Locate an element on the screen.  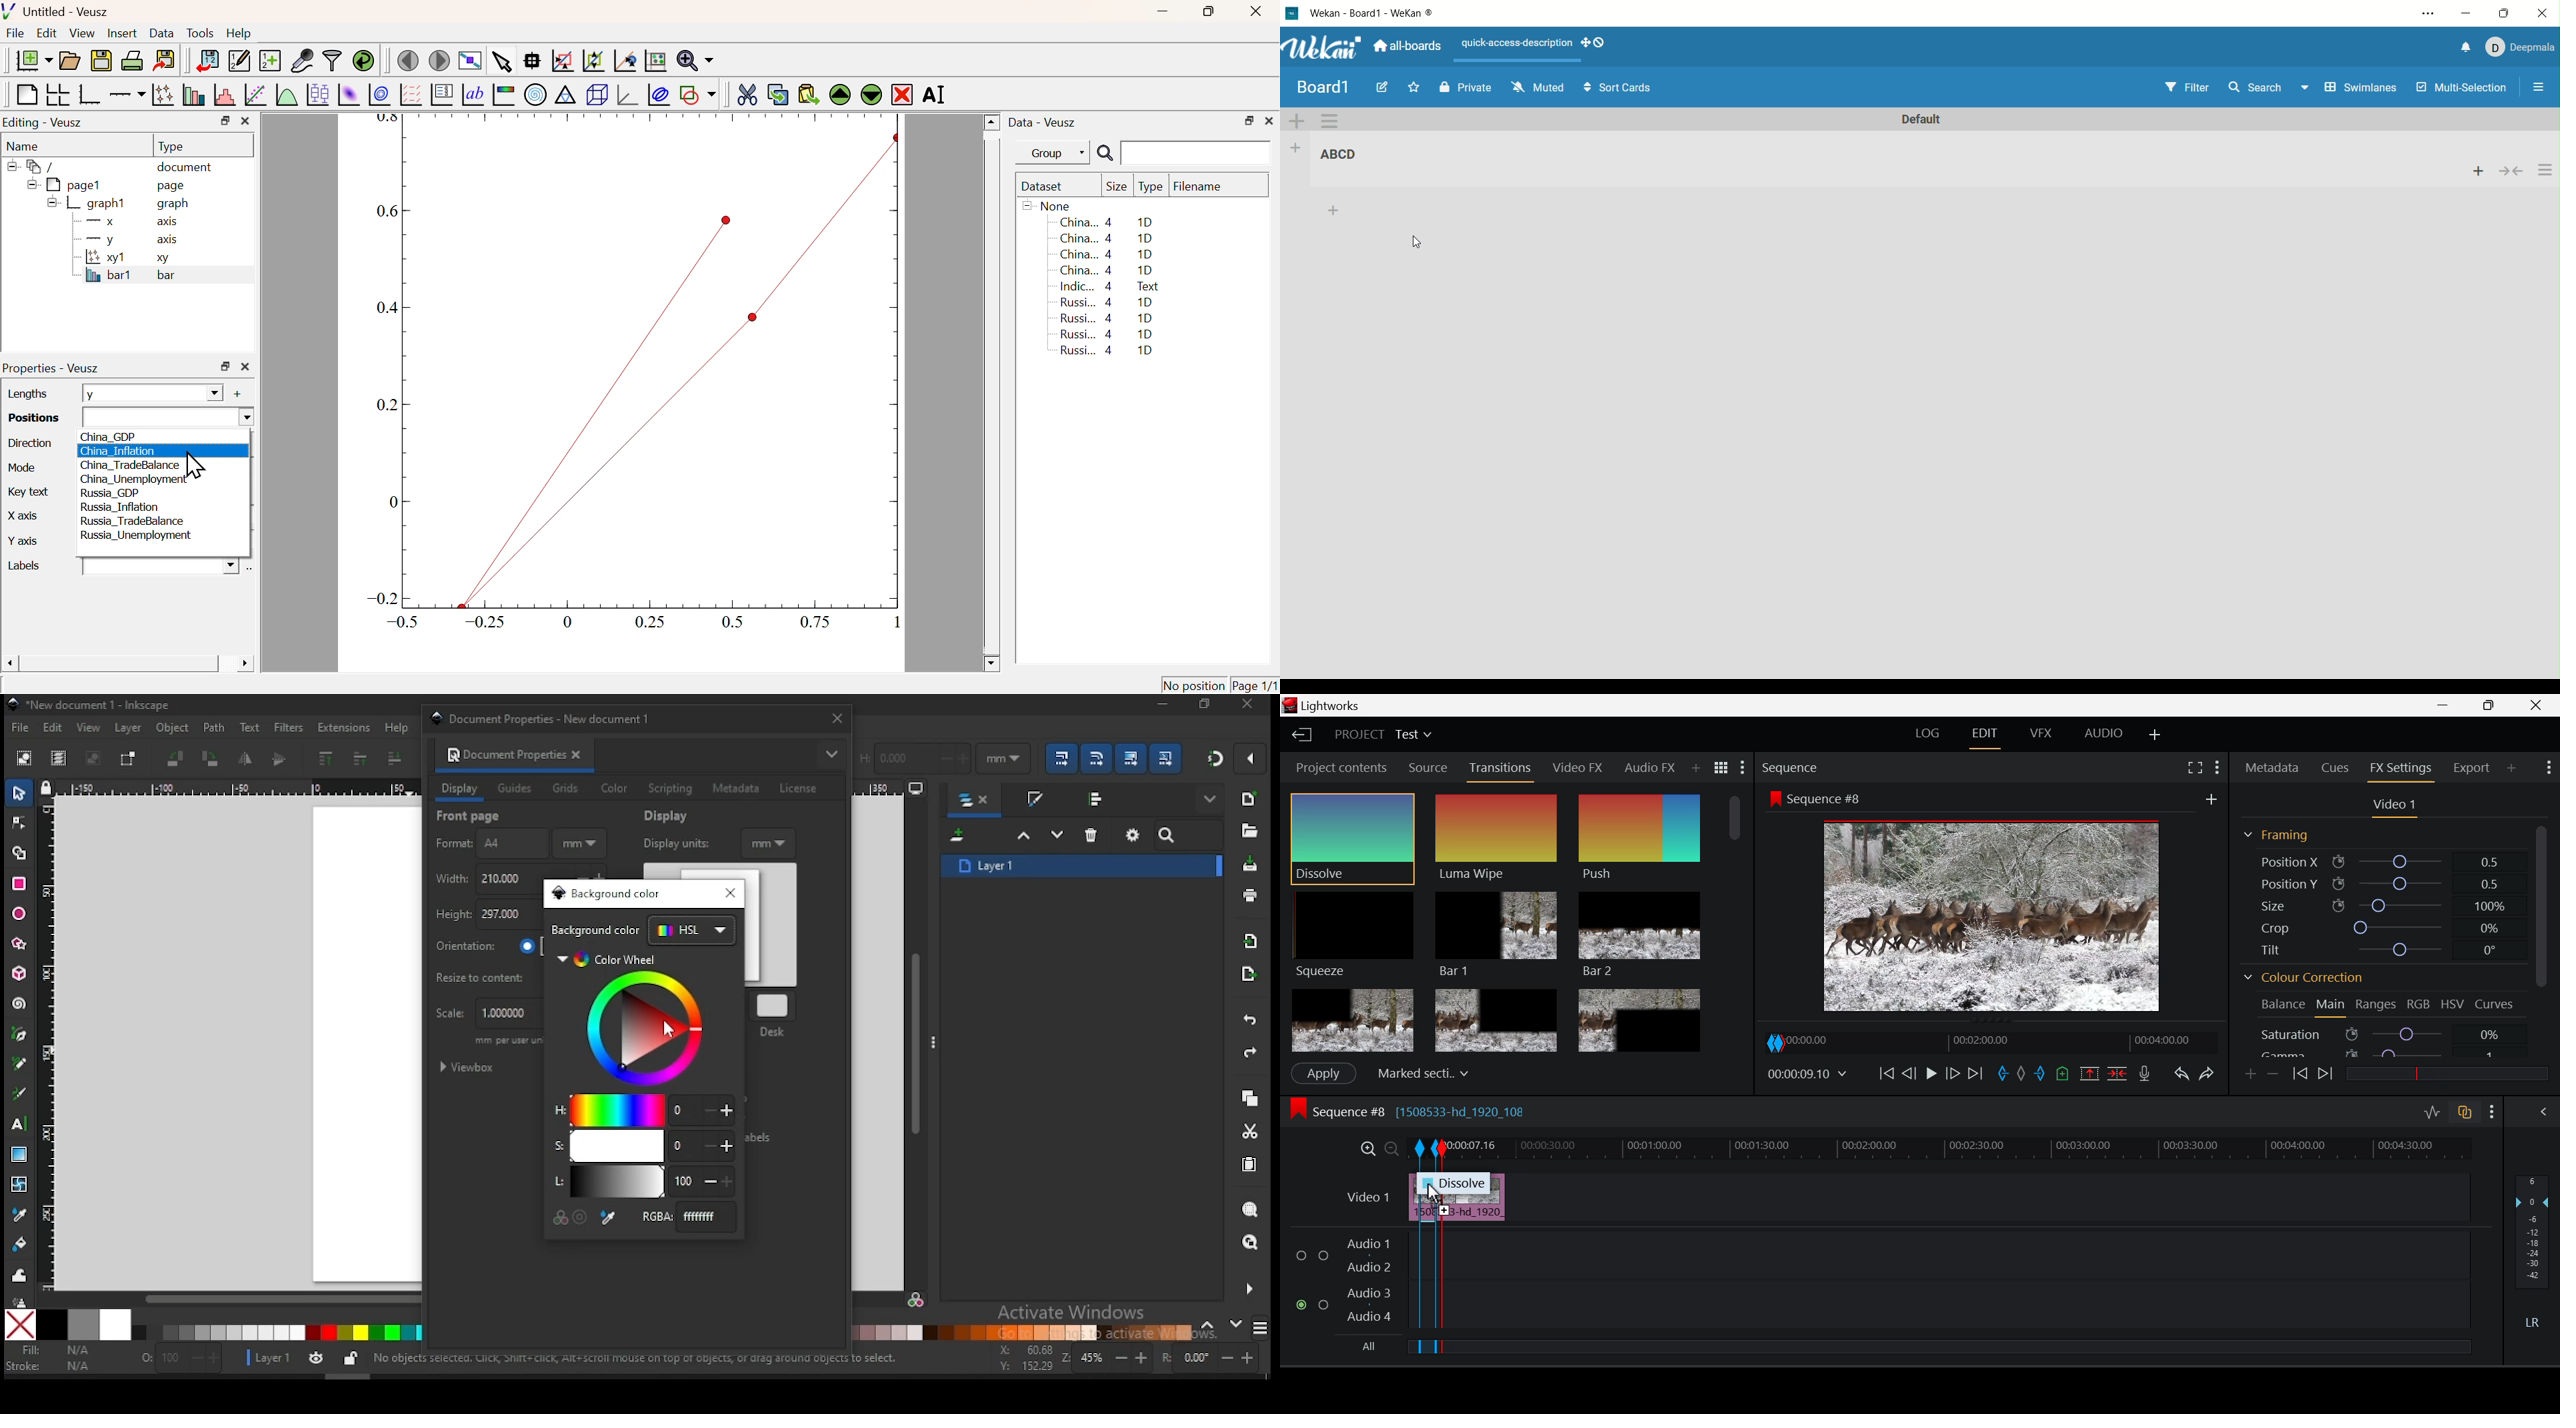
Fit a function to data is located at coordinates (256, 96).